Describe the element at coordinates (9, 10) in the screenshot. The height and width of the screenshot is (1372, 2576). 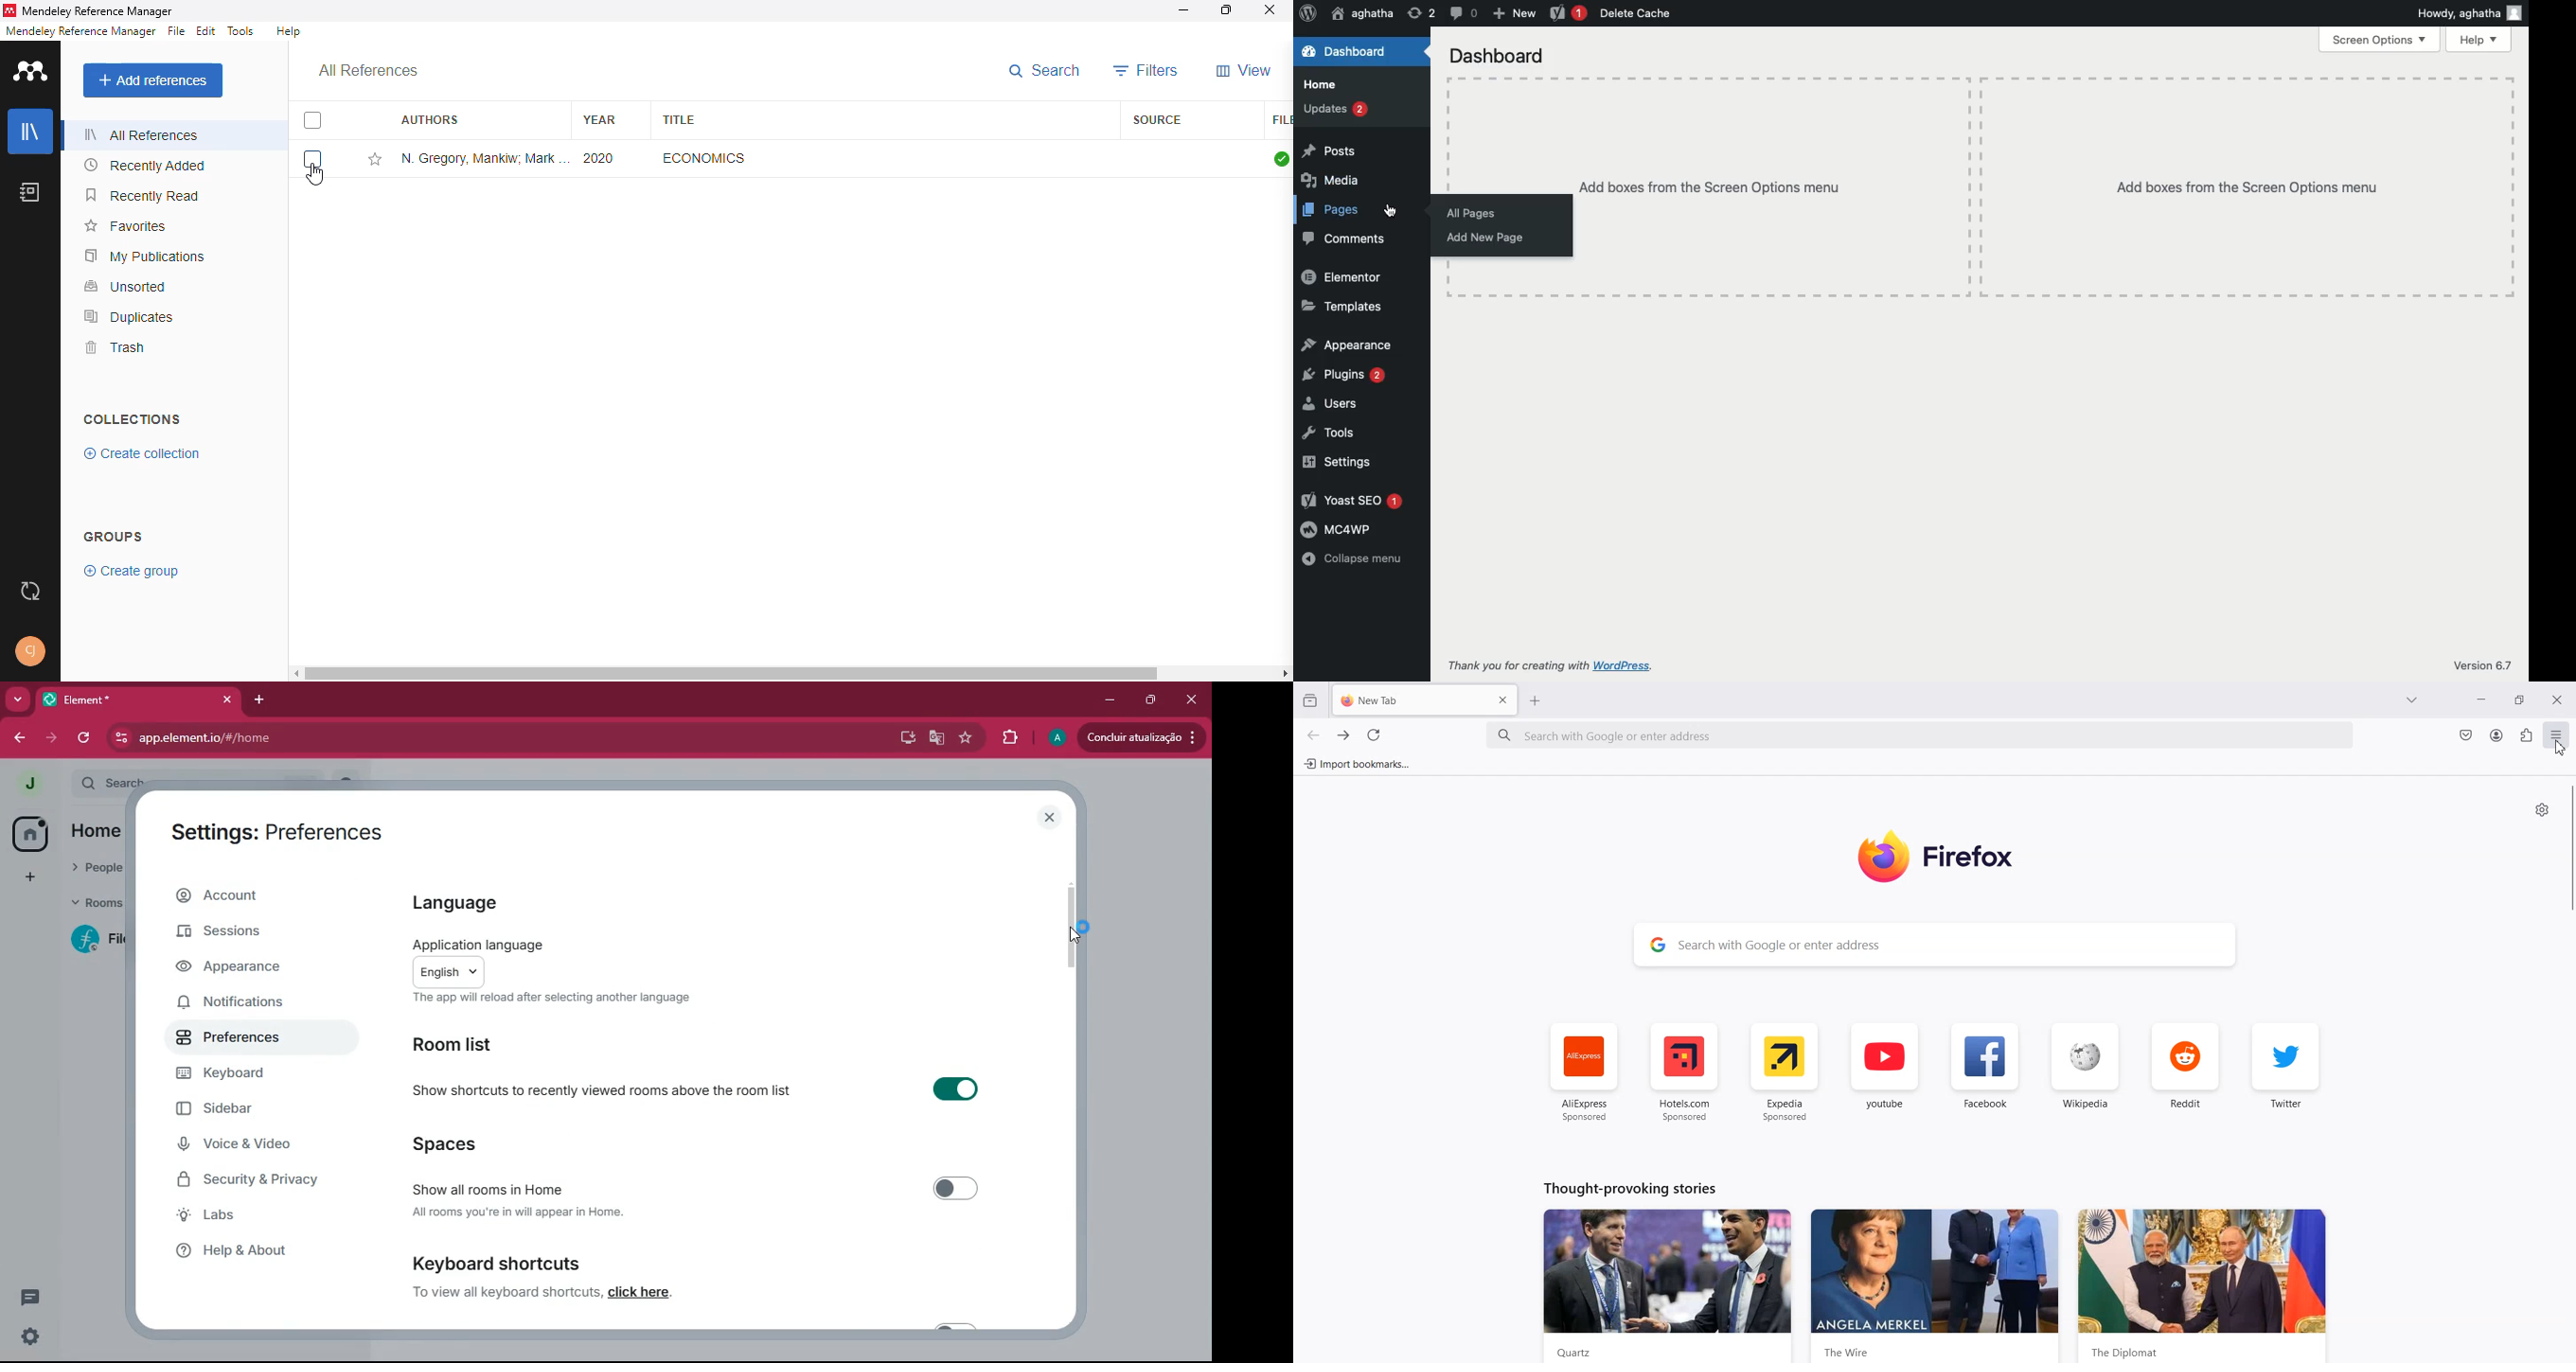
I see `logo` at that location.